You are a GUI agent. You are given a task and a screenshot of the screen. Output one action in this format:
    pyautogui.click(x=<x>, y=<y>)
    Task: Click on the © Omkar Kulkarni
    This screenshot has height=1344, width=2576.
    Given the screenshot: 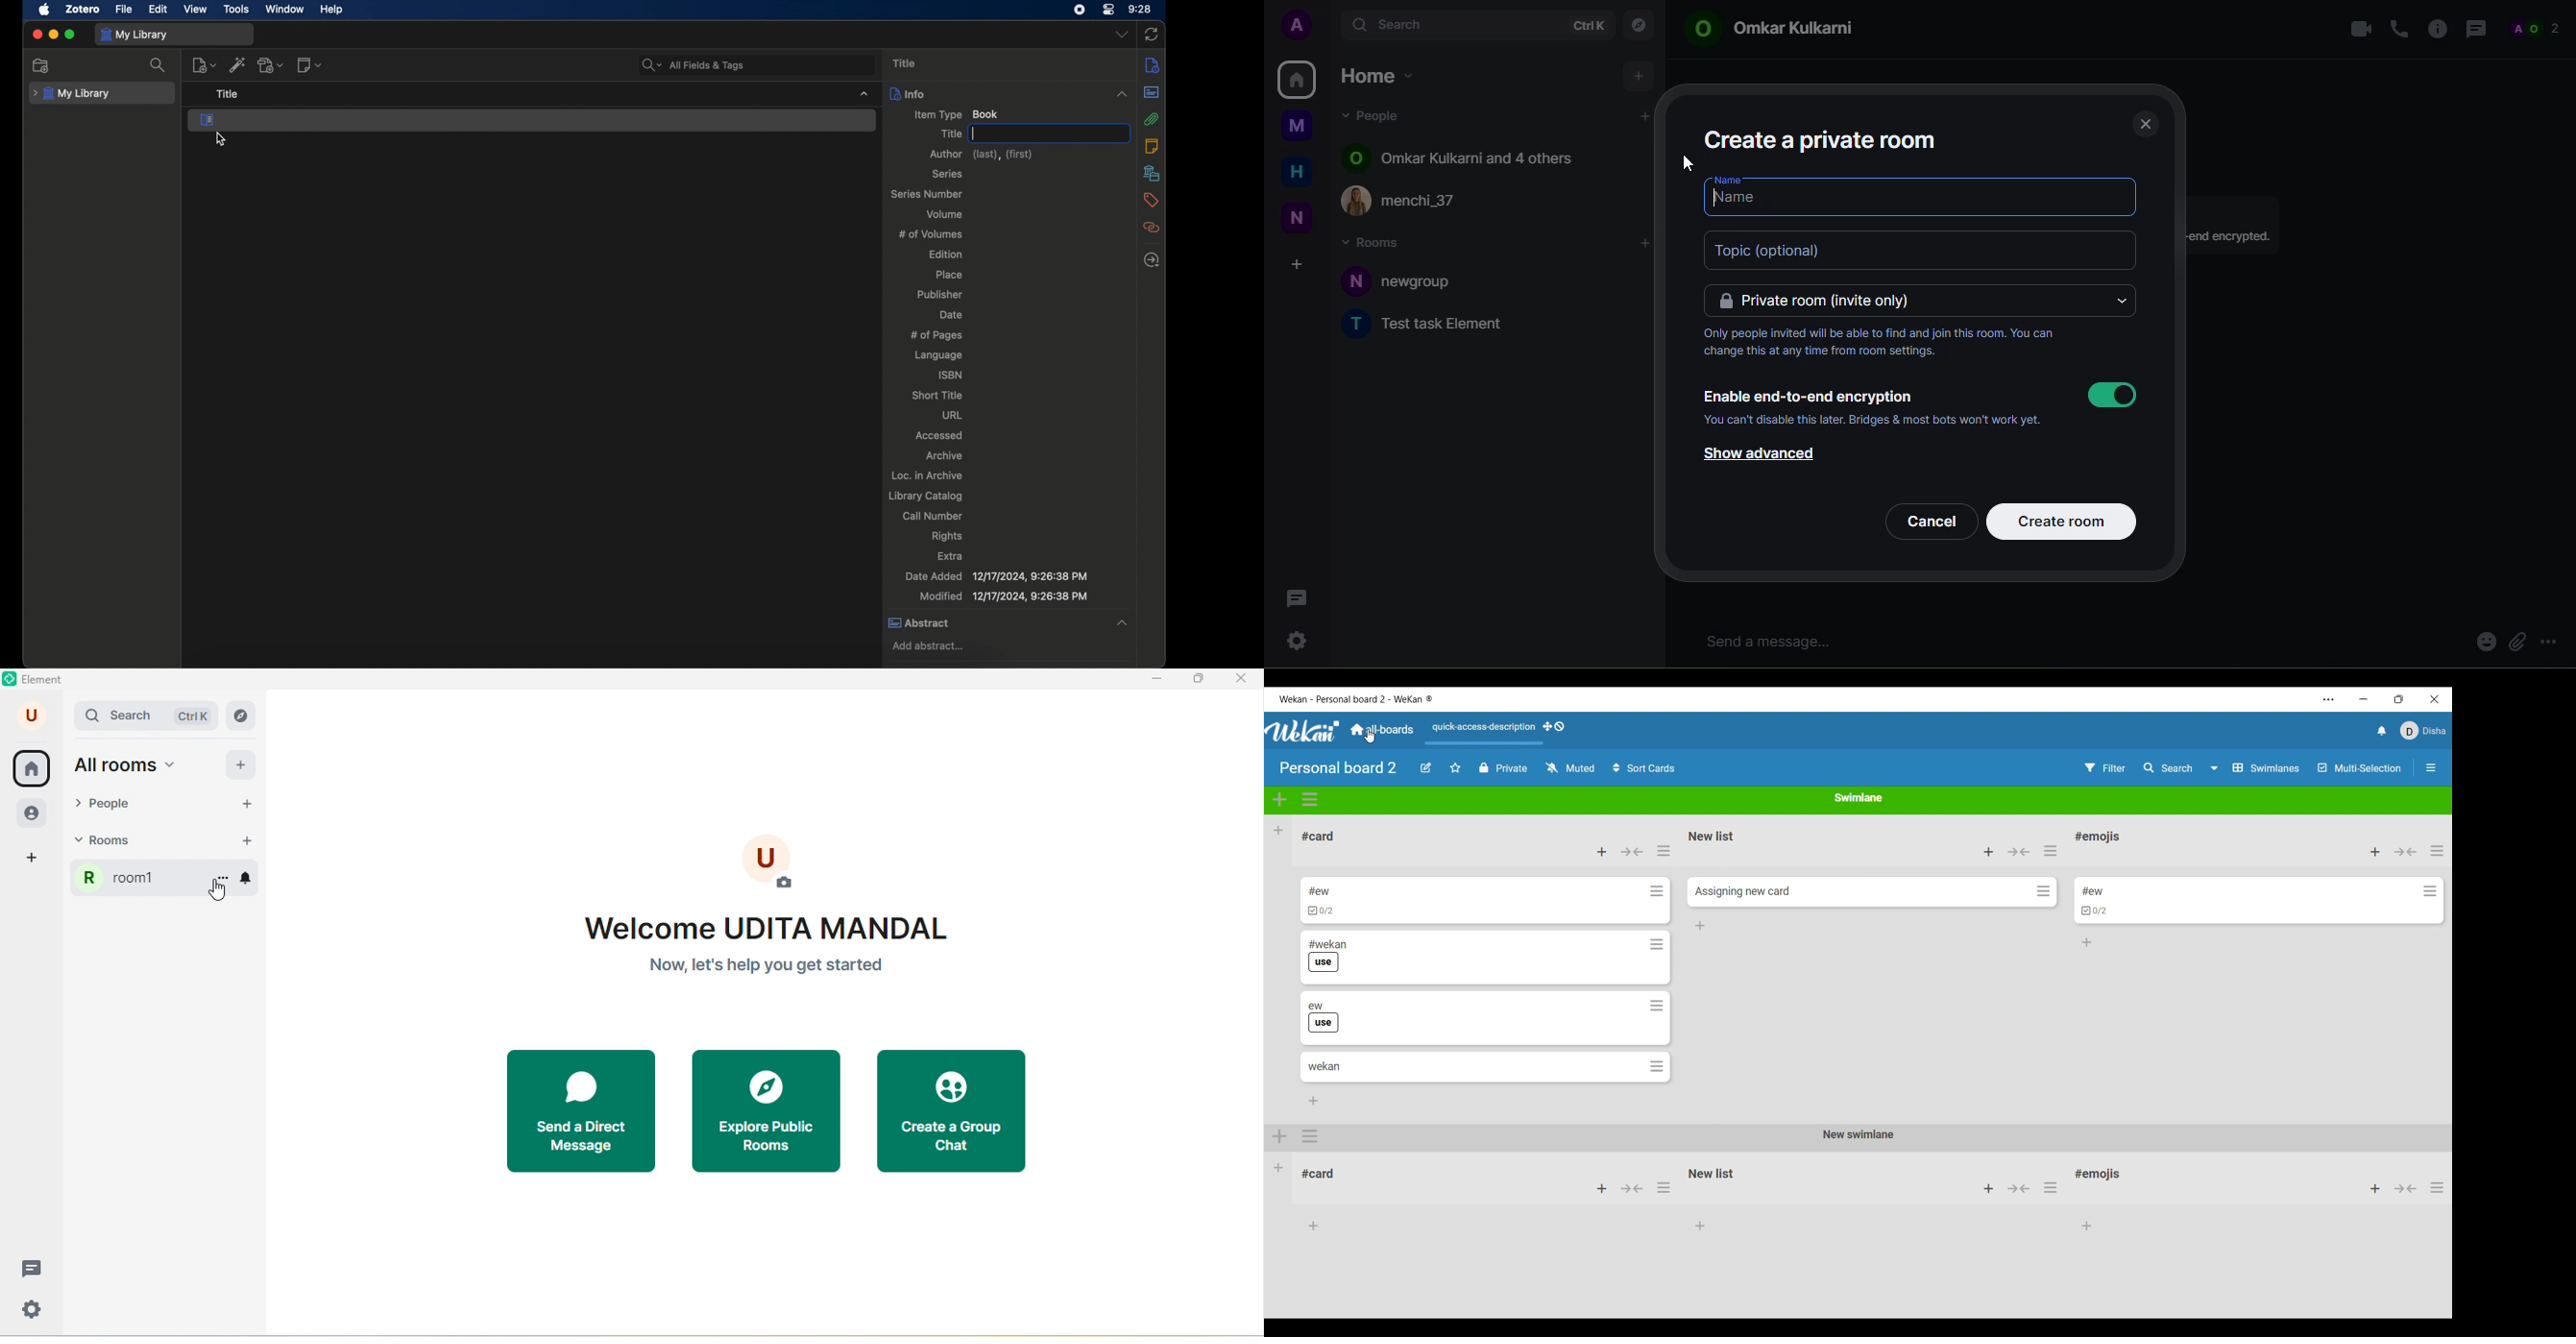 What is the action you would take?
    pyautogui.click(x=1783, y=31)
    